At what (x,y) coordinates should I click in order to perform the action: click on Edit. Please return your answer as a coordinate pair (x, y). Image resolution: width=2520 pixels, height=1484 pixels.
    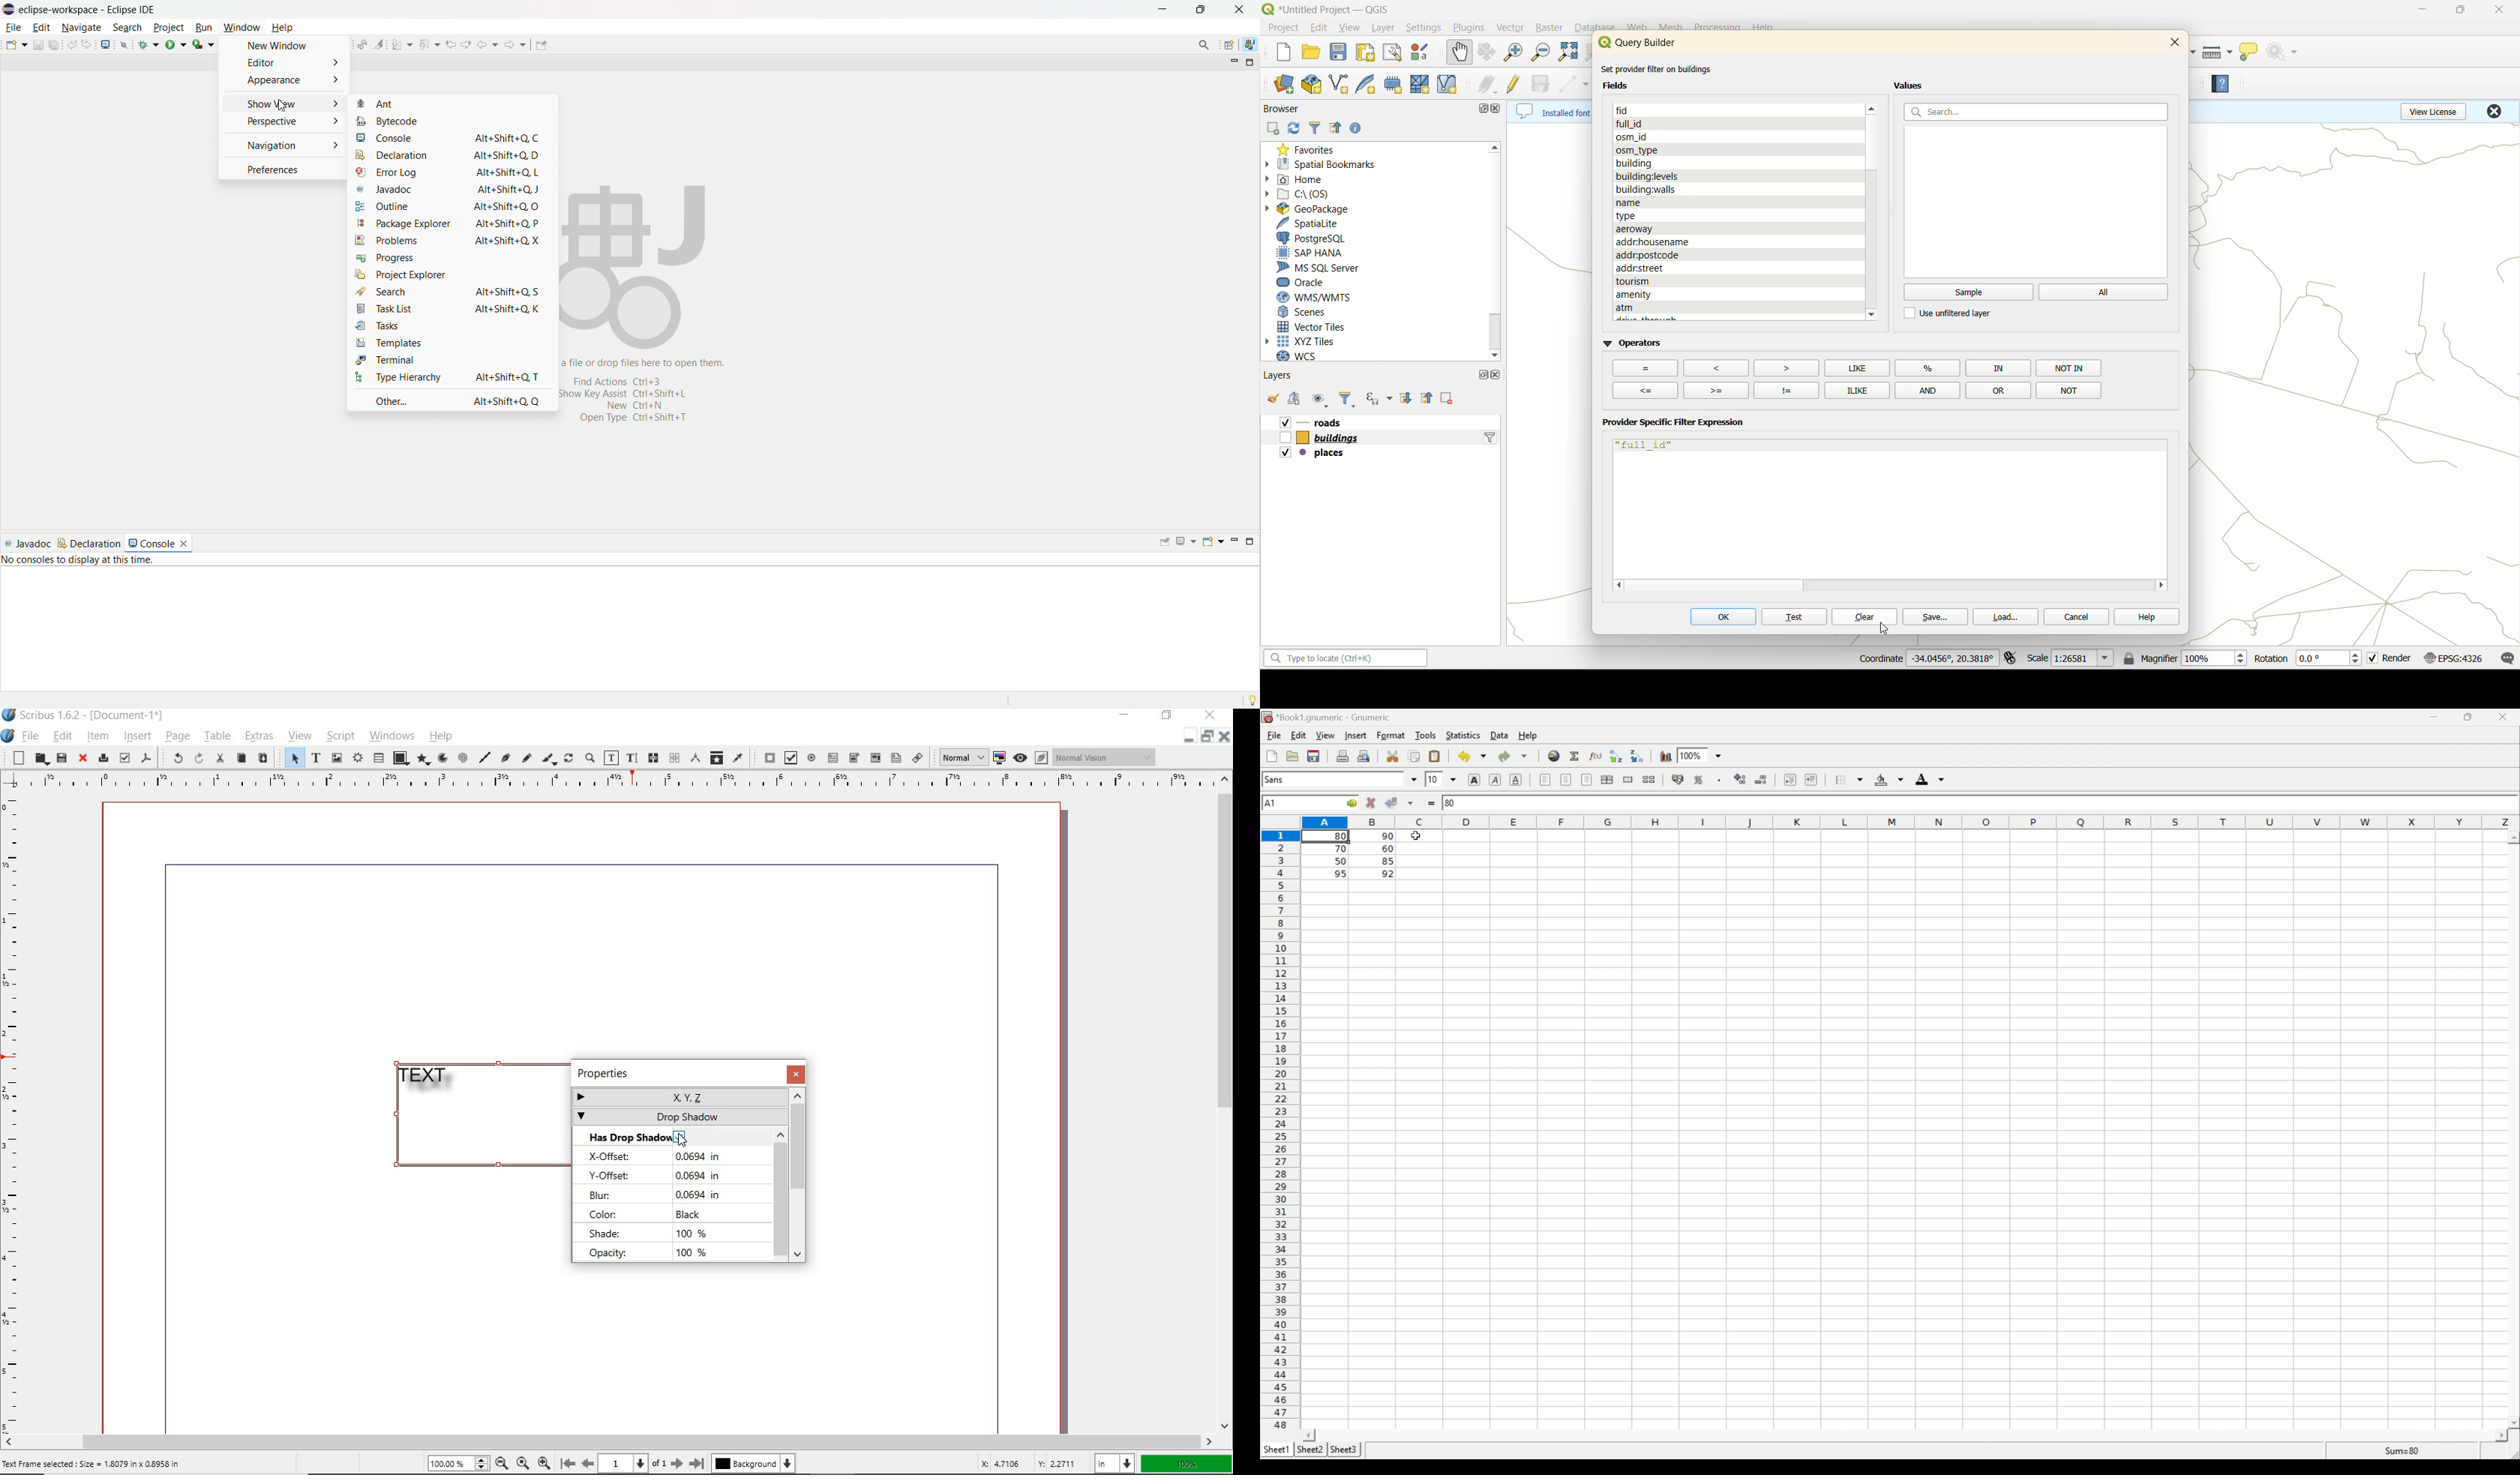
    Looking at the image, I should click on (1298, 736).